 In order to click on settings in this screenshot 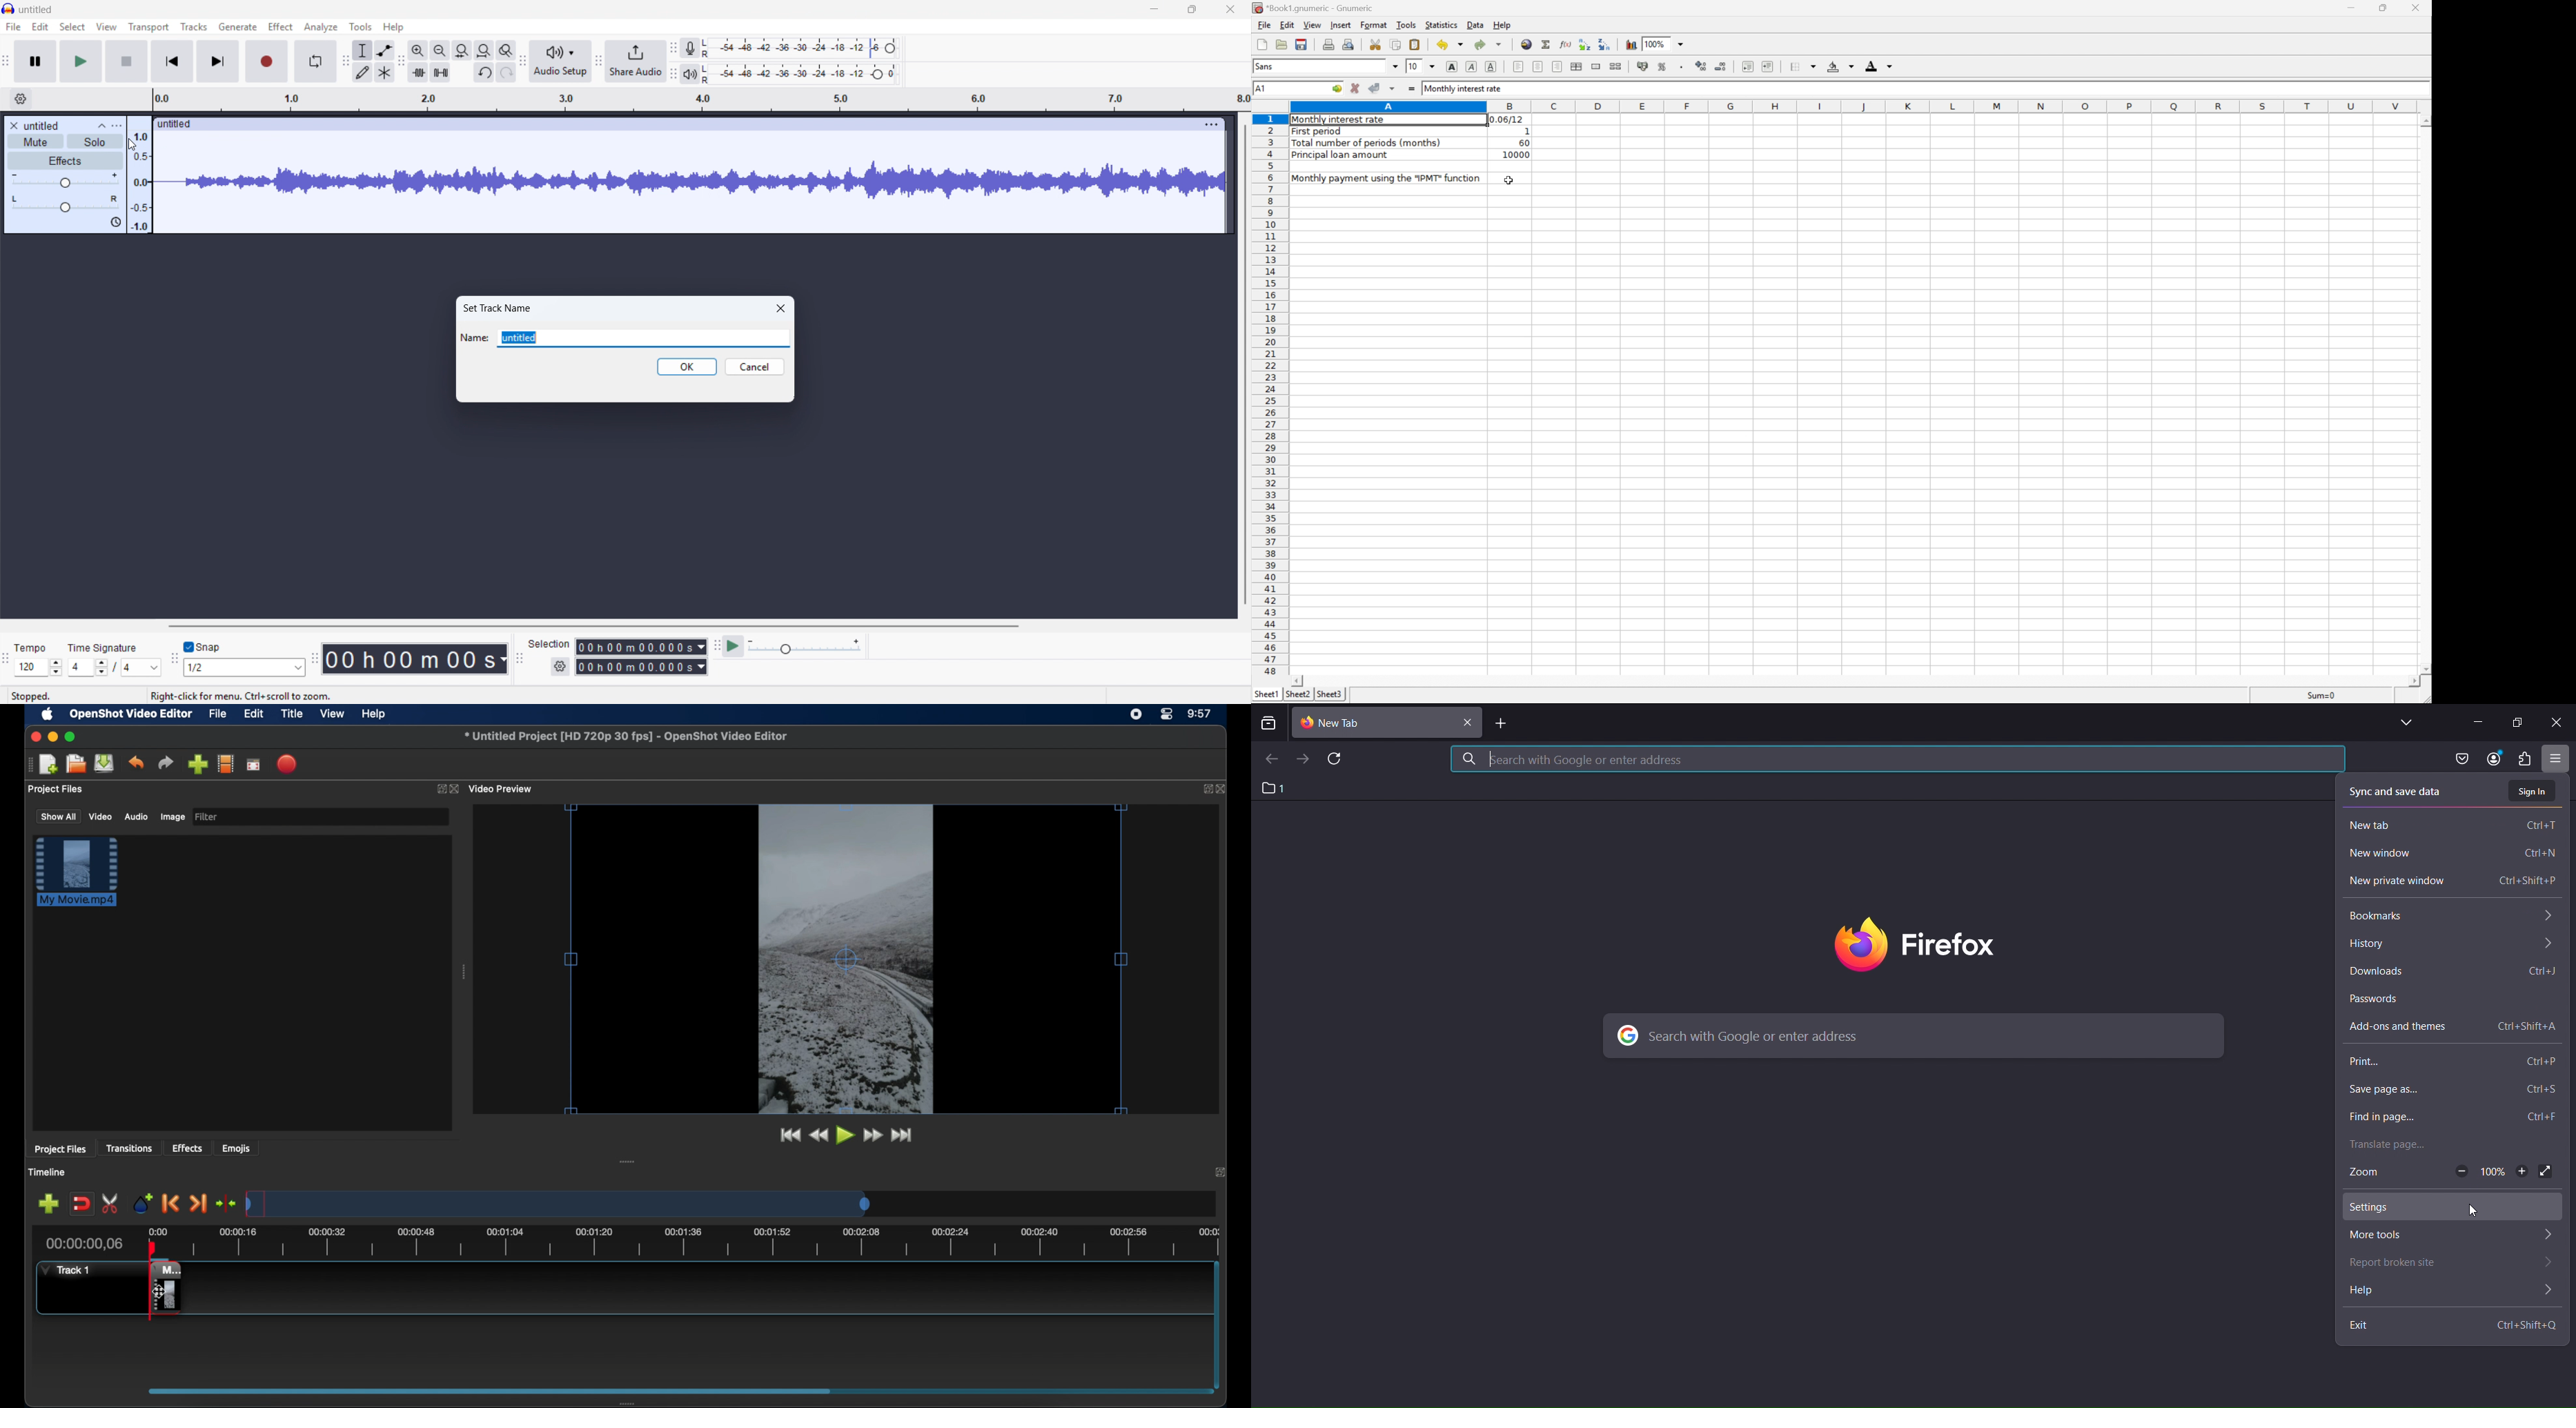, I will do `click(2450, 1207)`.